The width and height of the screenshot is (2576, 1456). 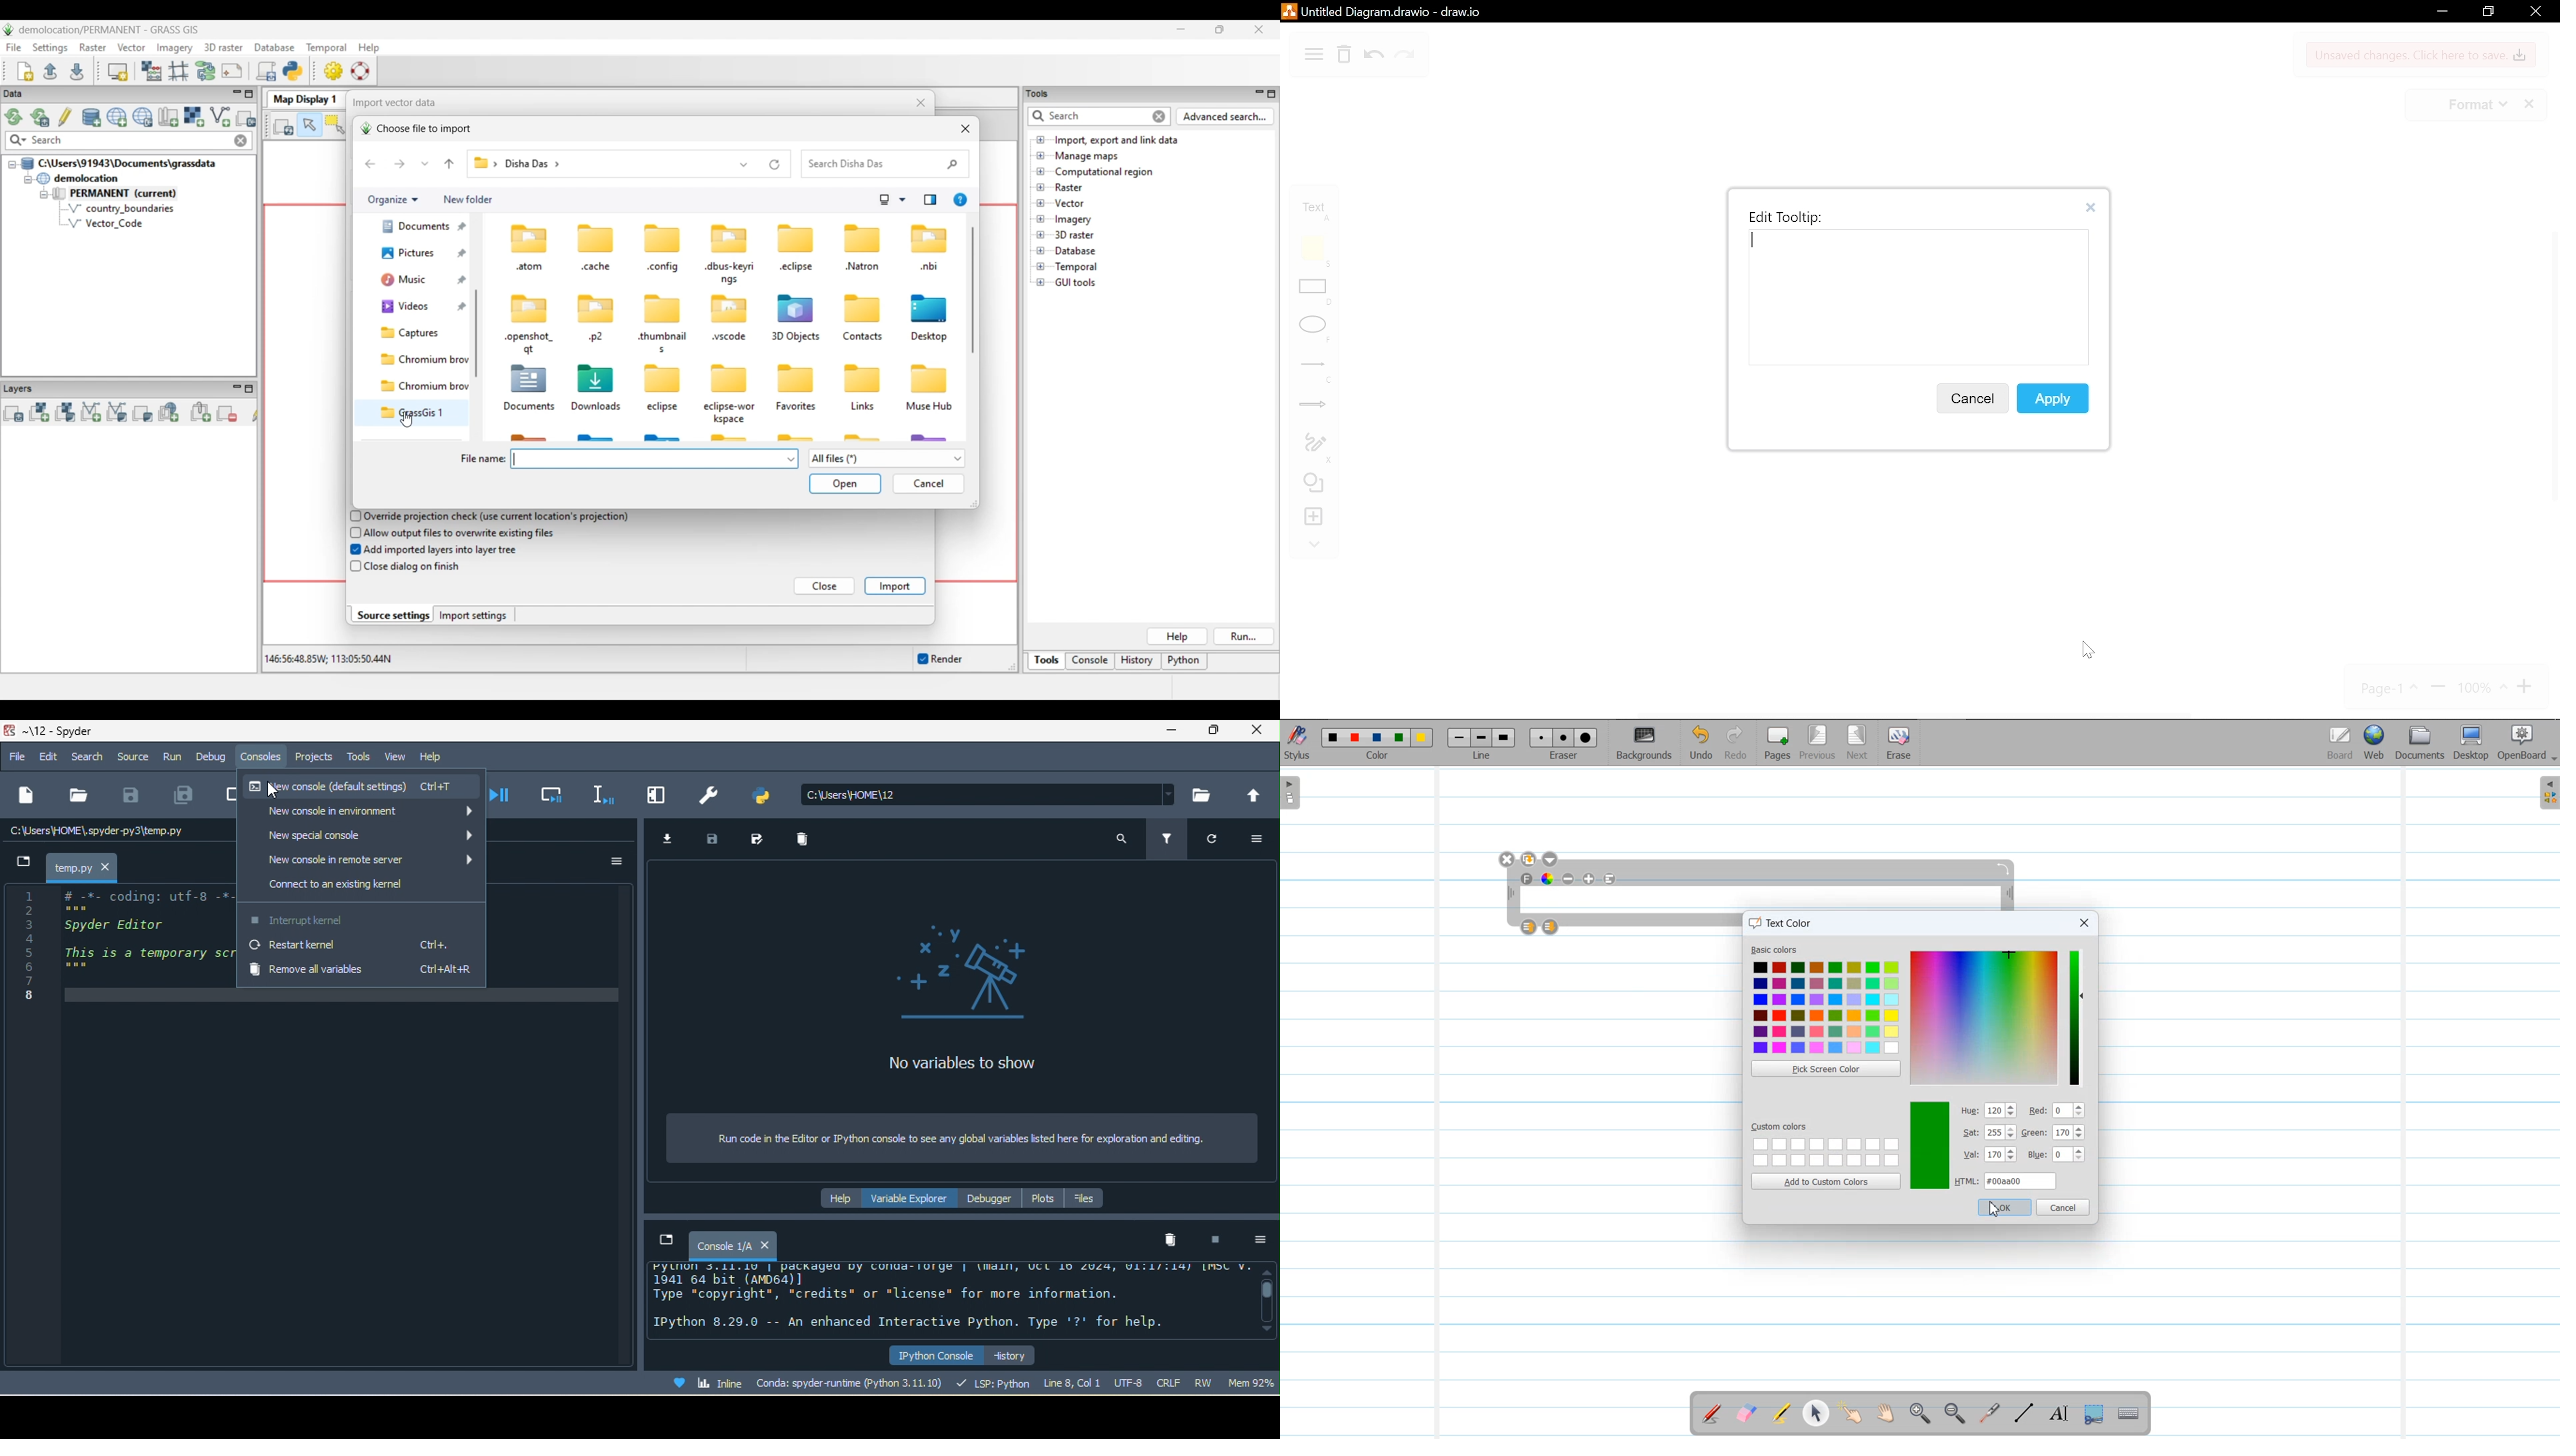 I want to click on lsp python, so click(x=994, y=1382).